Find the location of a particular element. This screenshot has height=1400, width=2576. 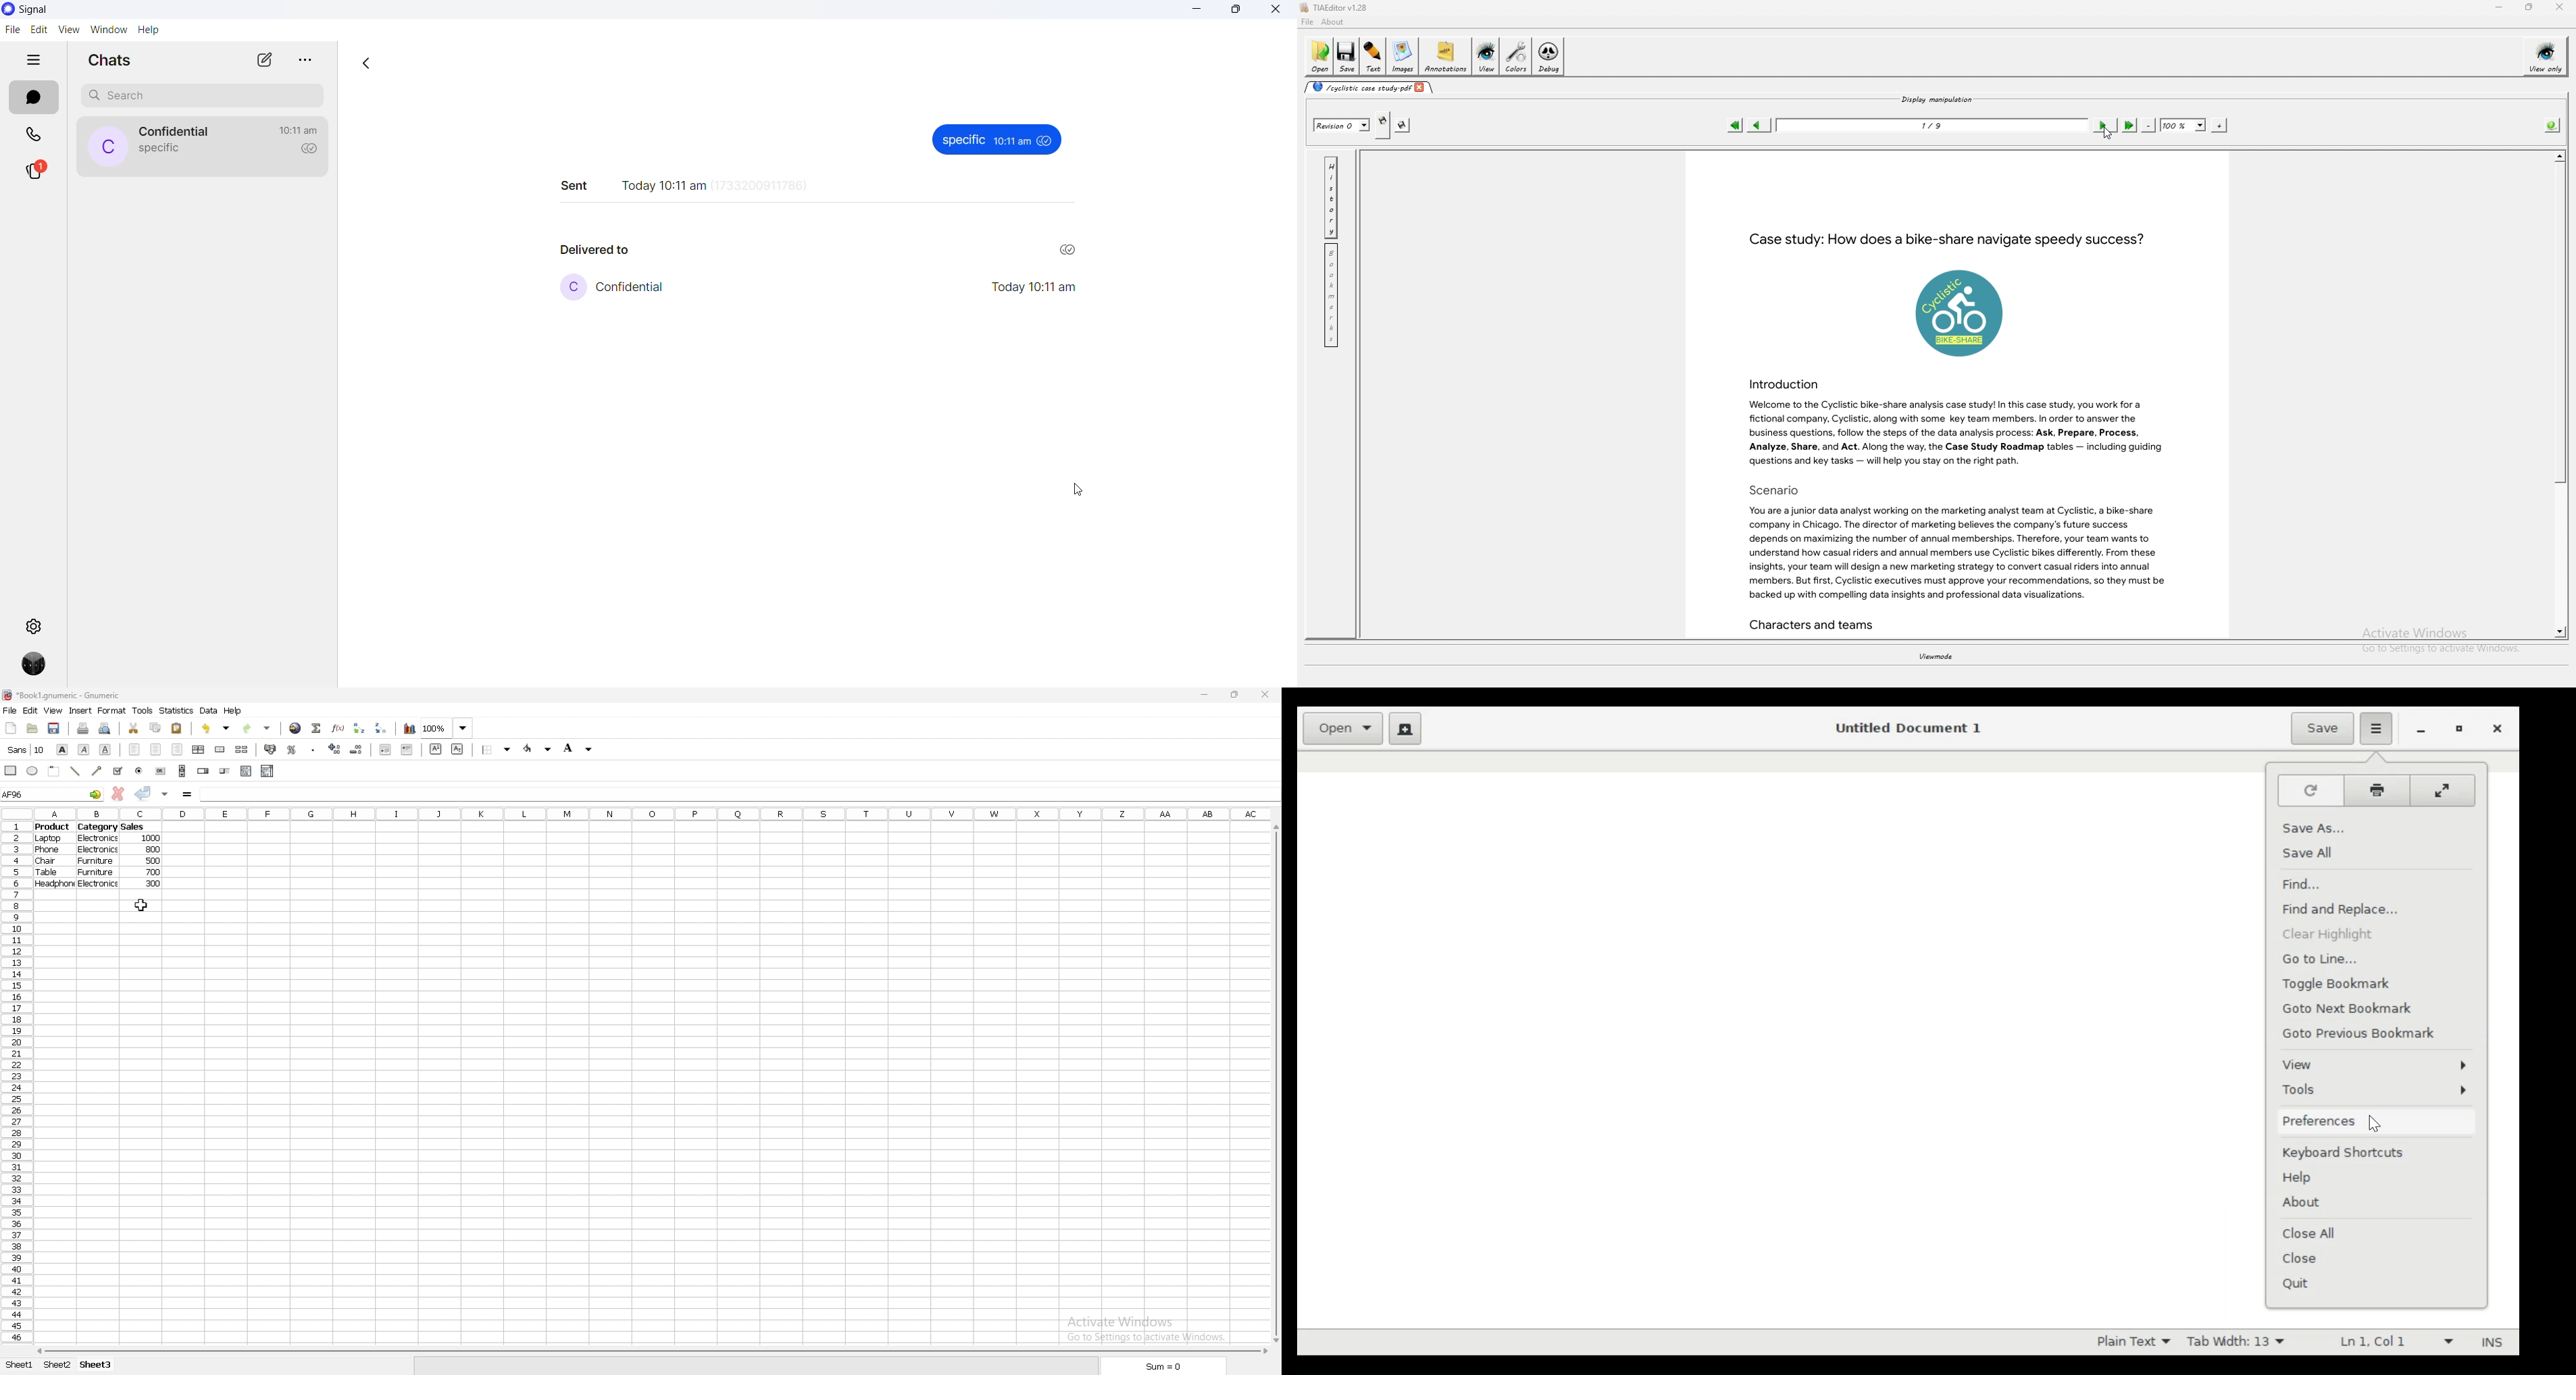

1000 is located at coordinates (152, 839).